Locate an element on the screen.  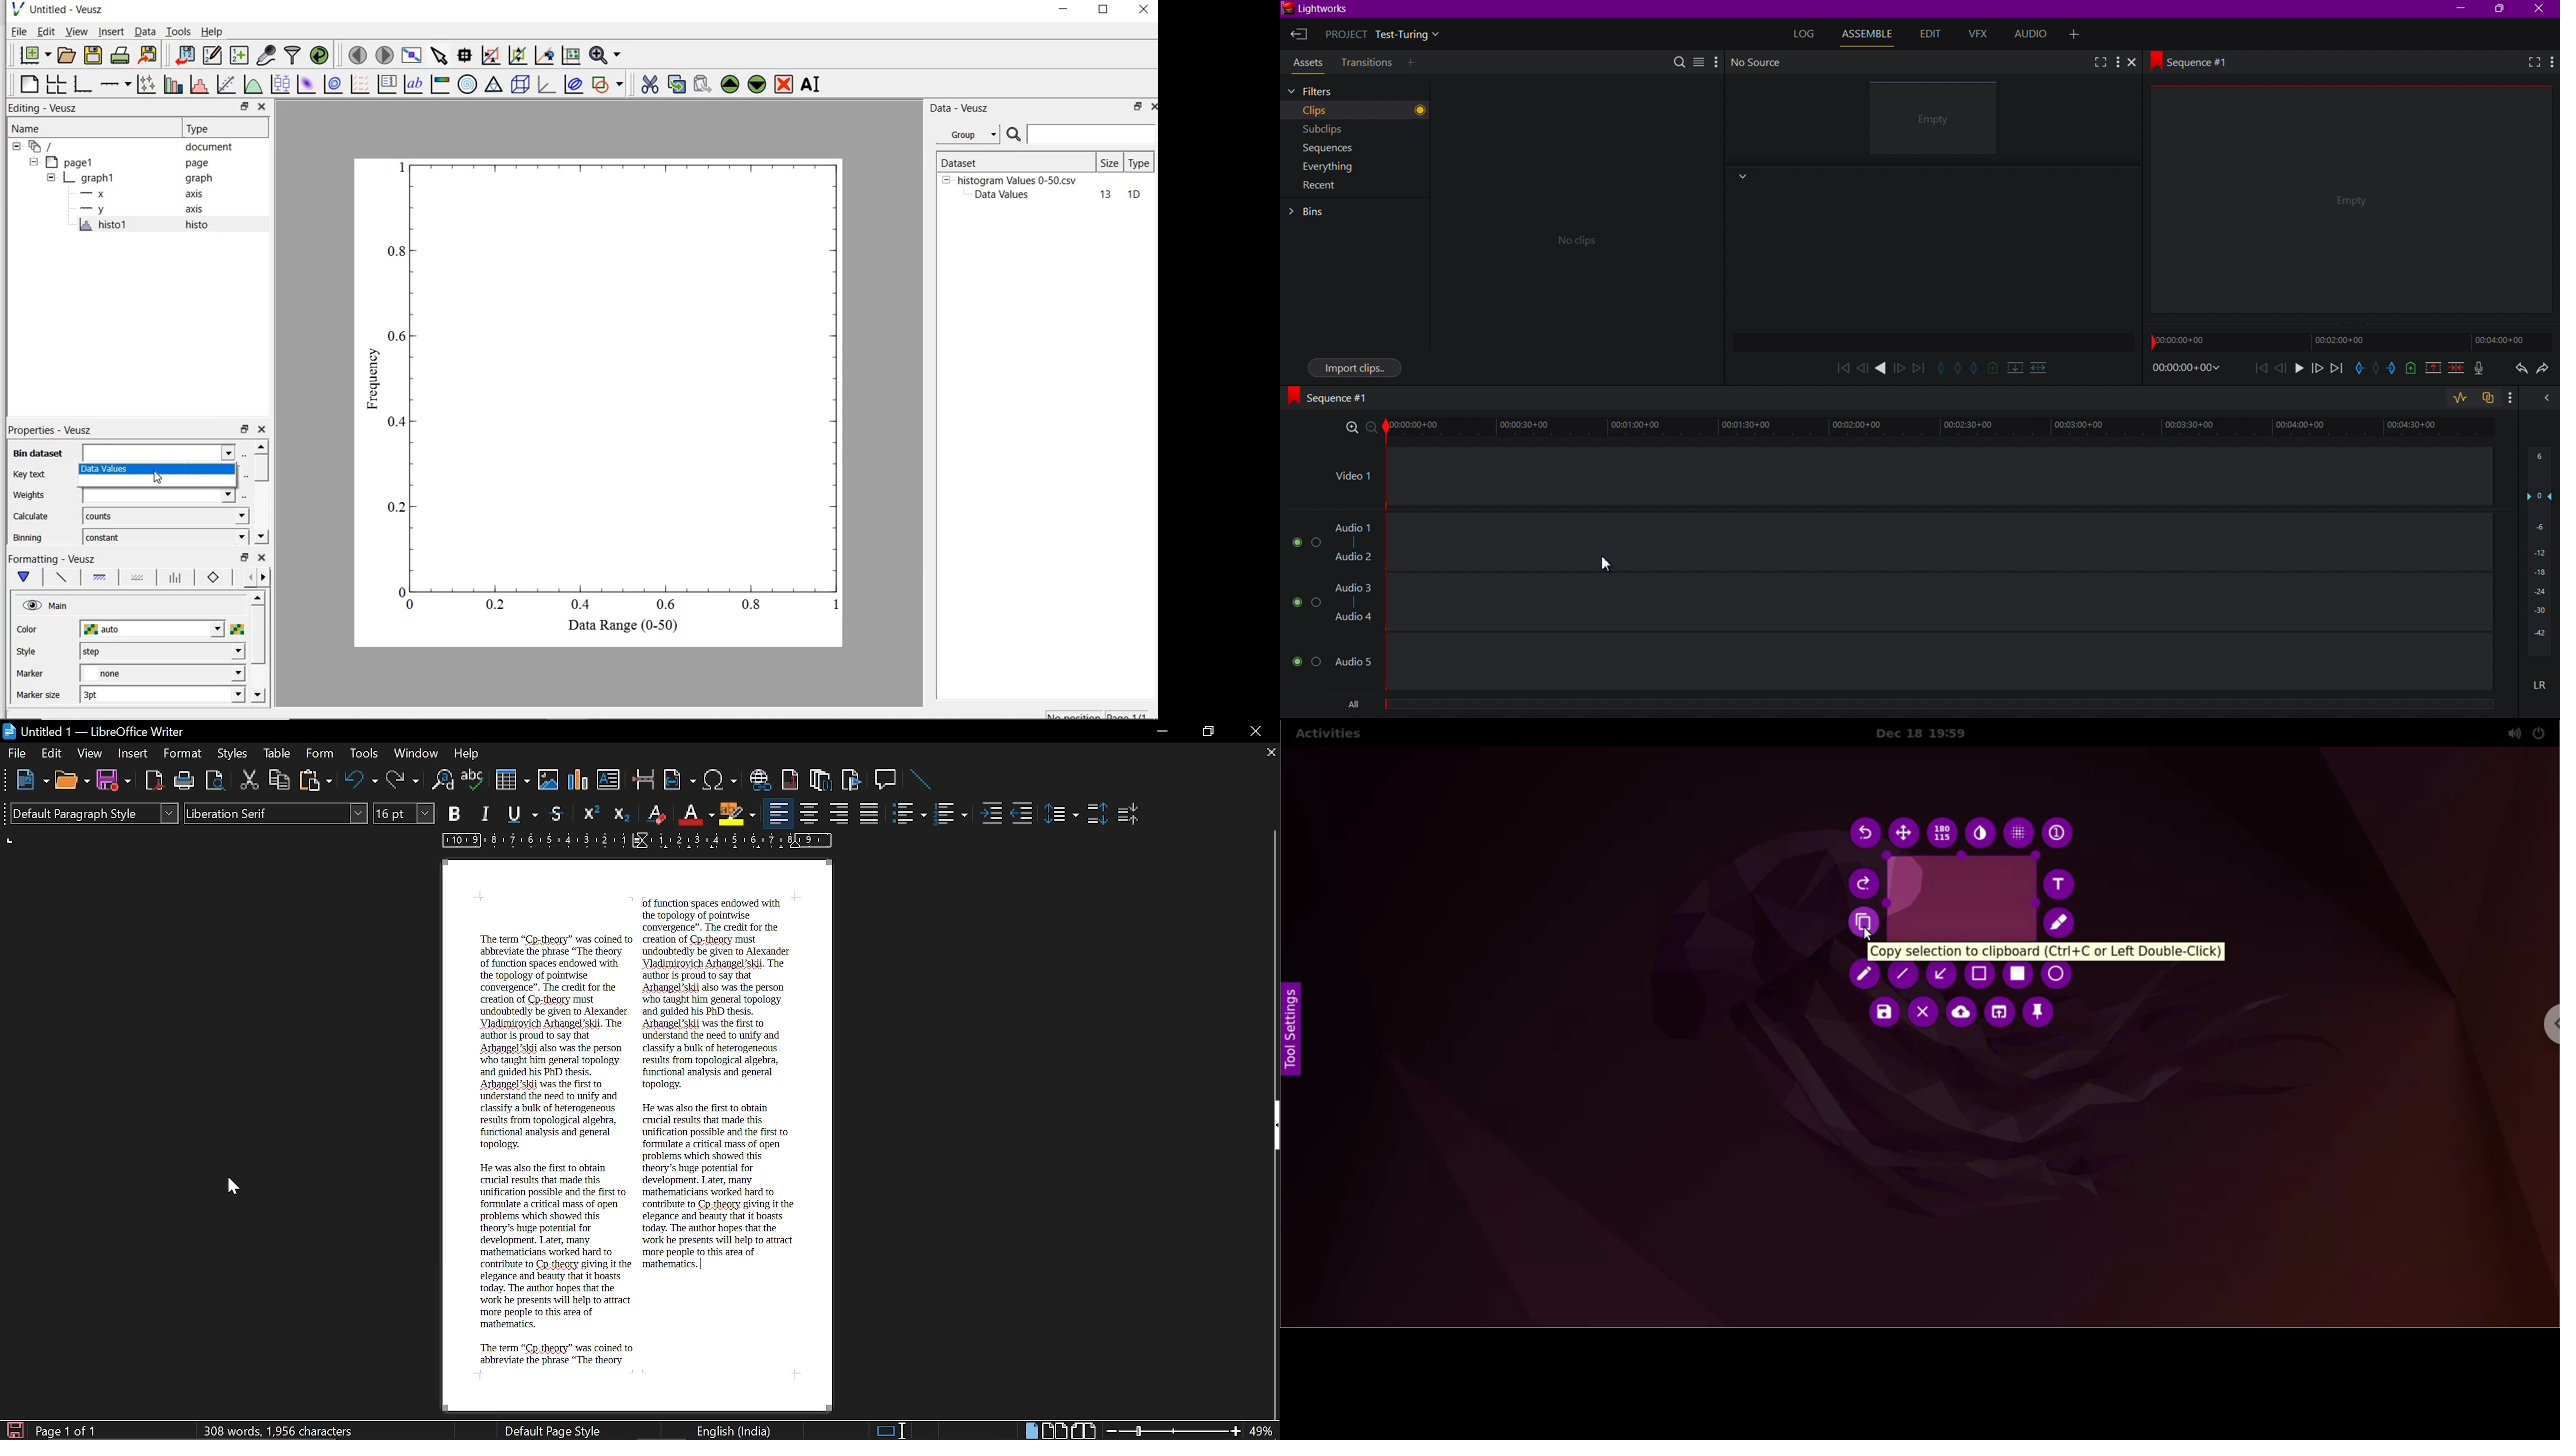
blank page is located at coordinates (30, 84).